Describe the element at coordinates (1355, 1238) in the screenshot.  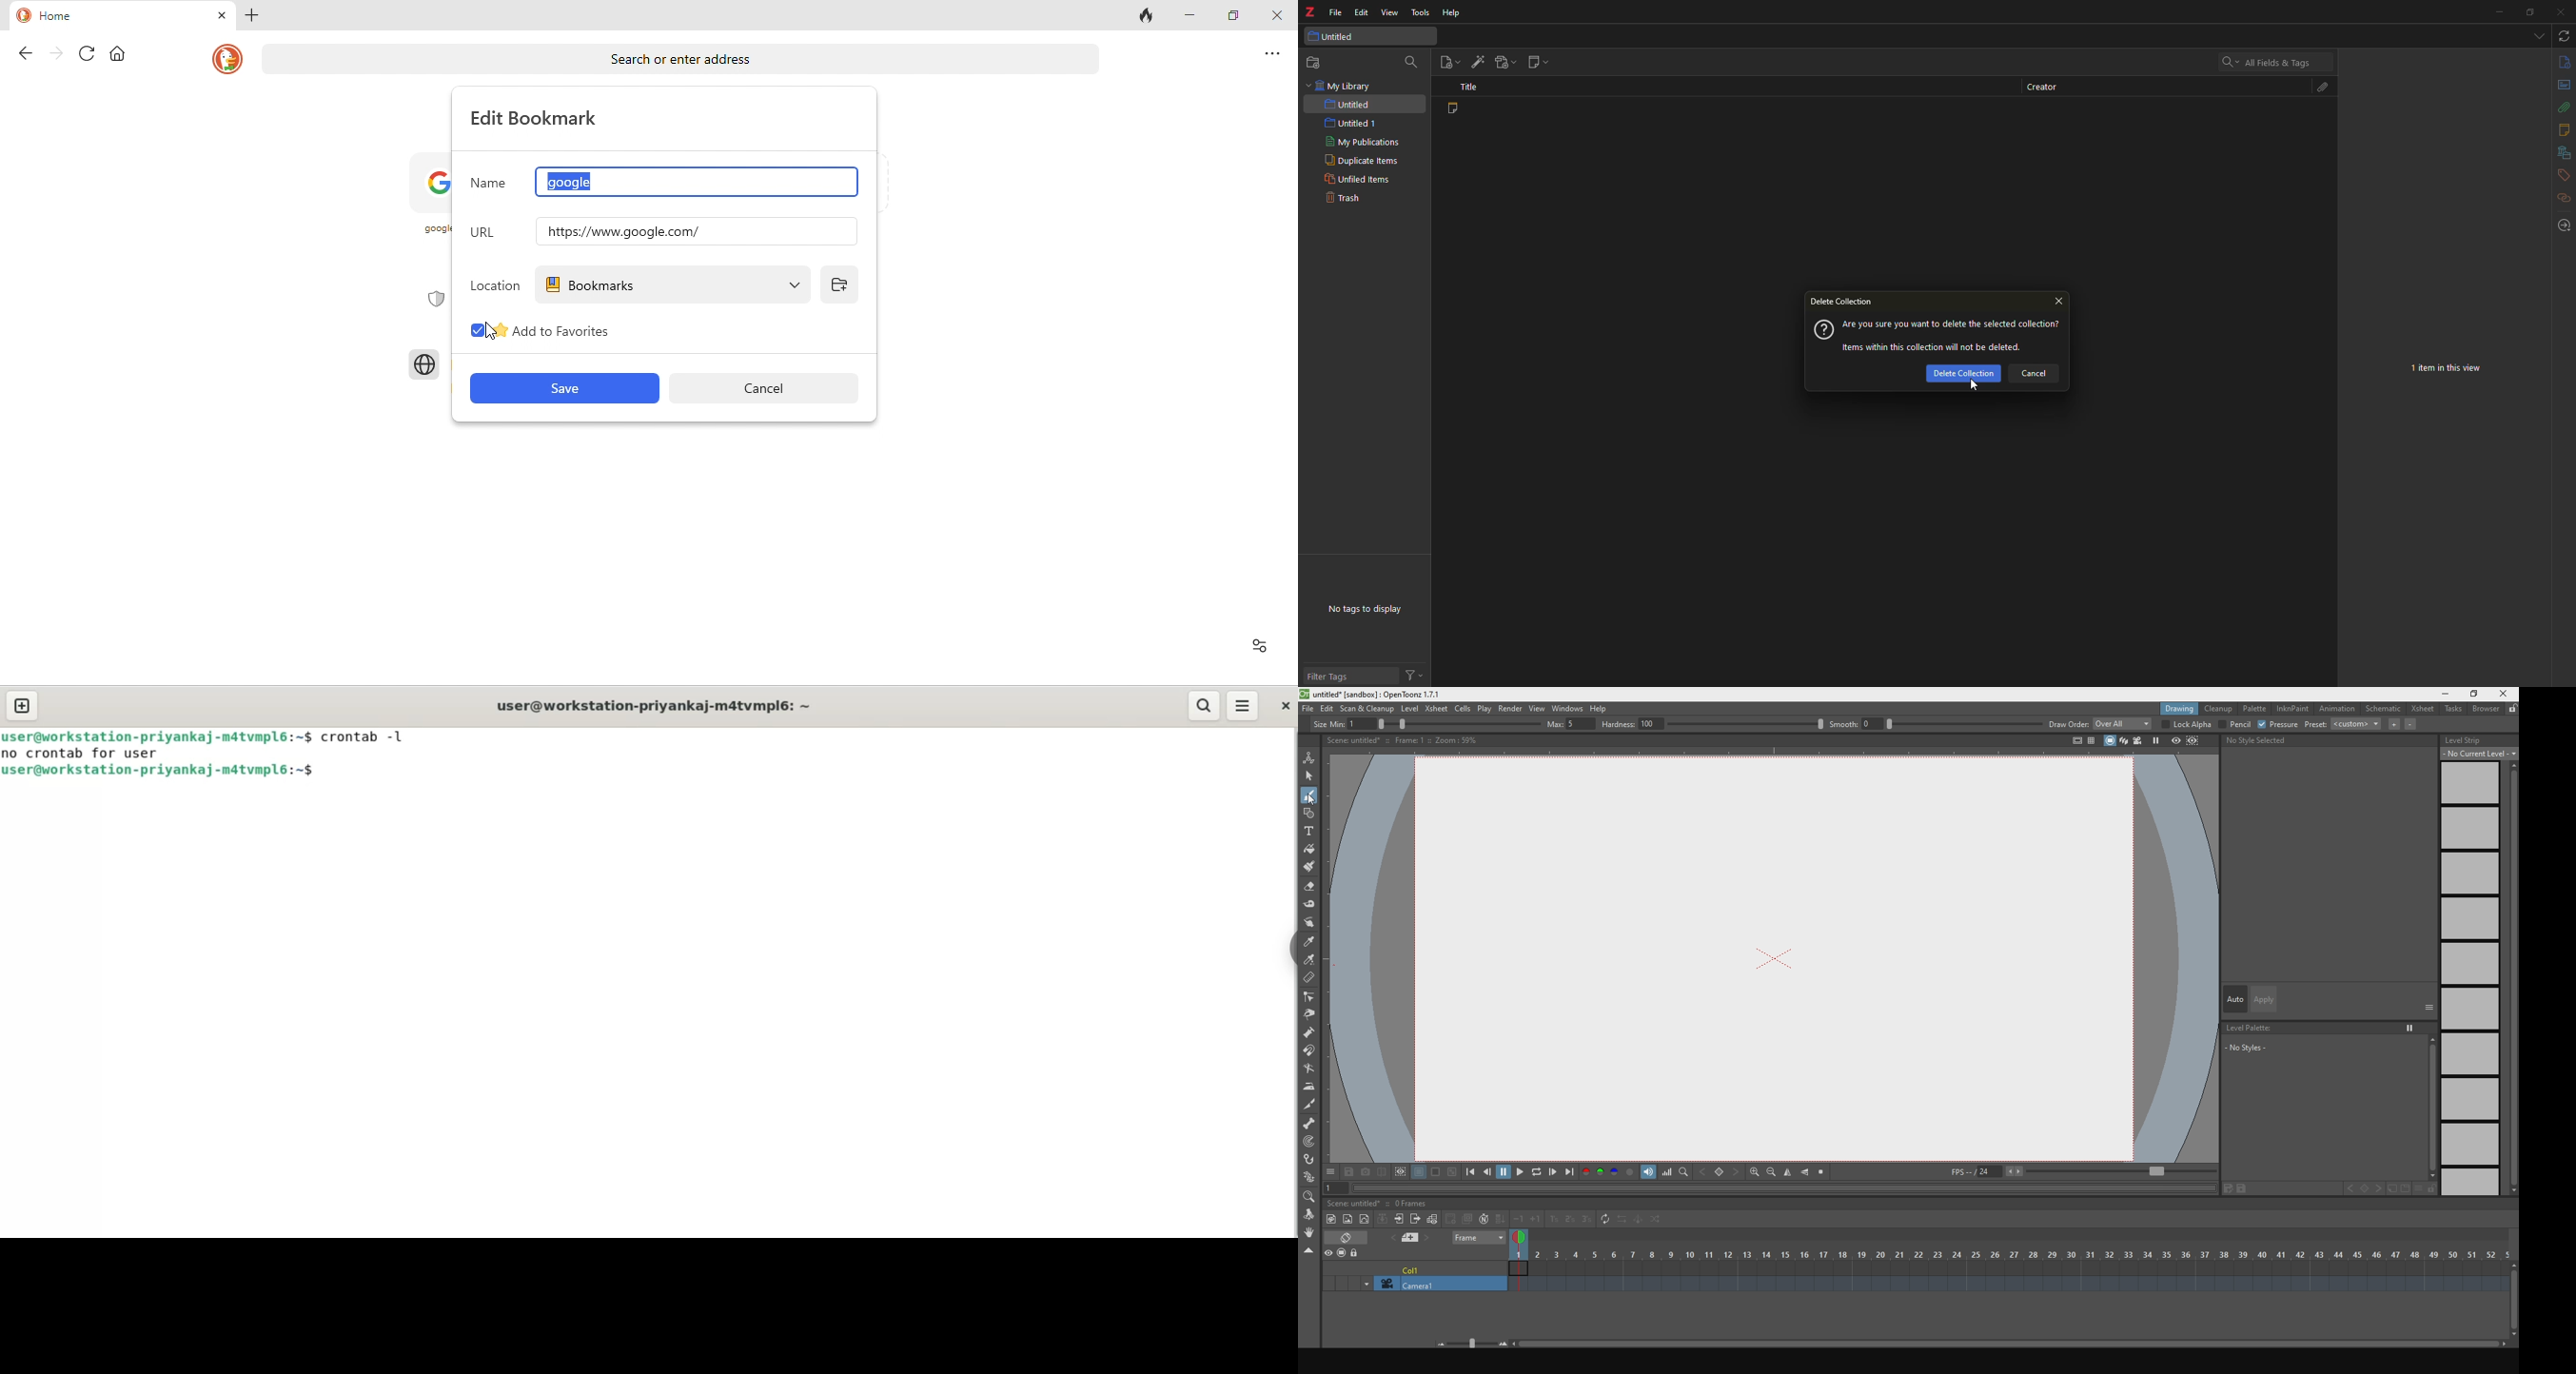
I see `erase` at that location.